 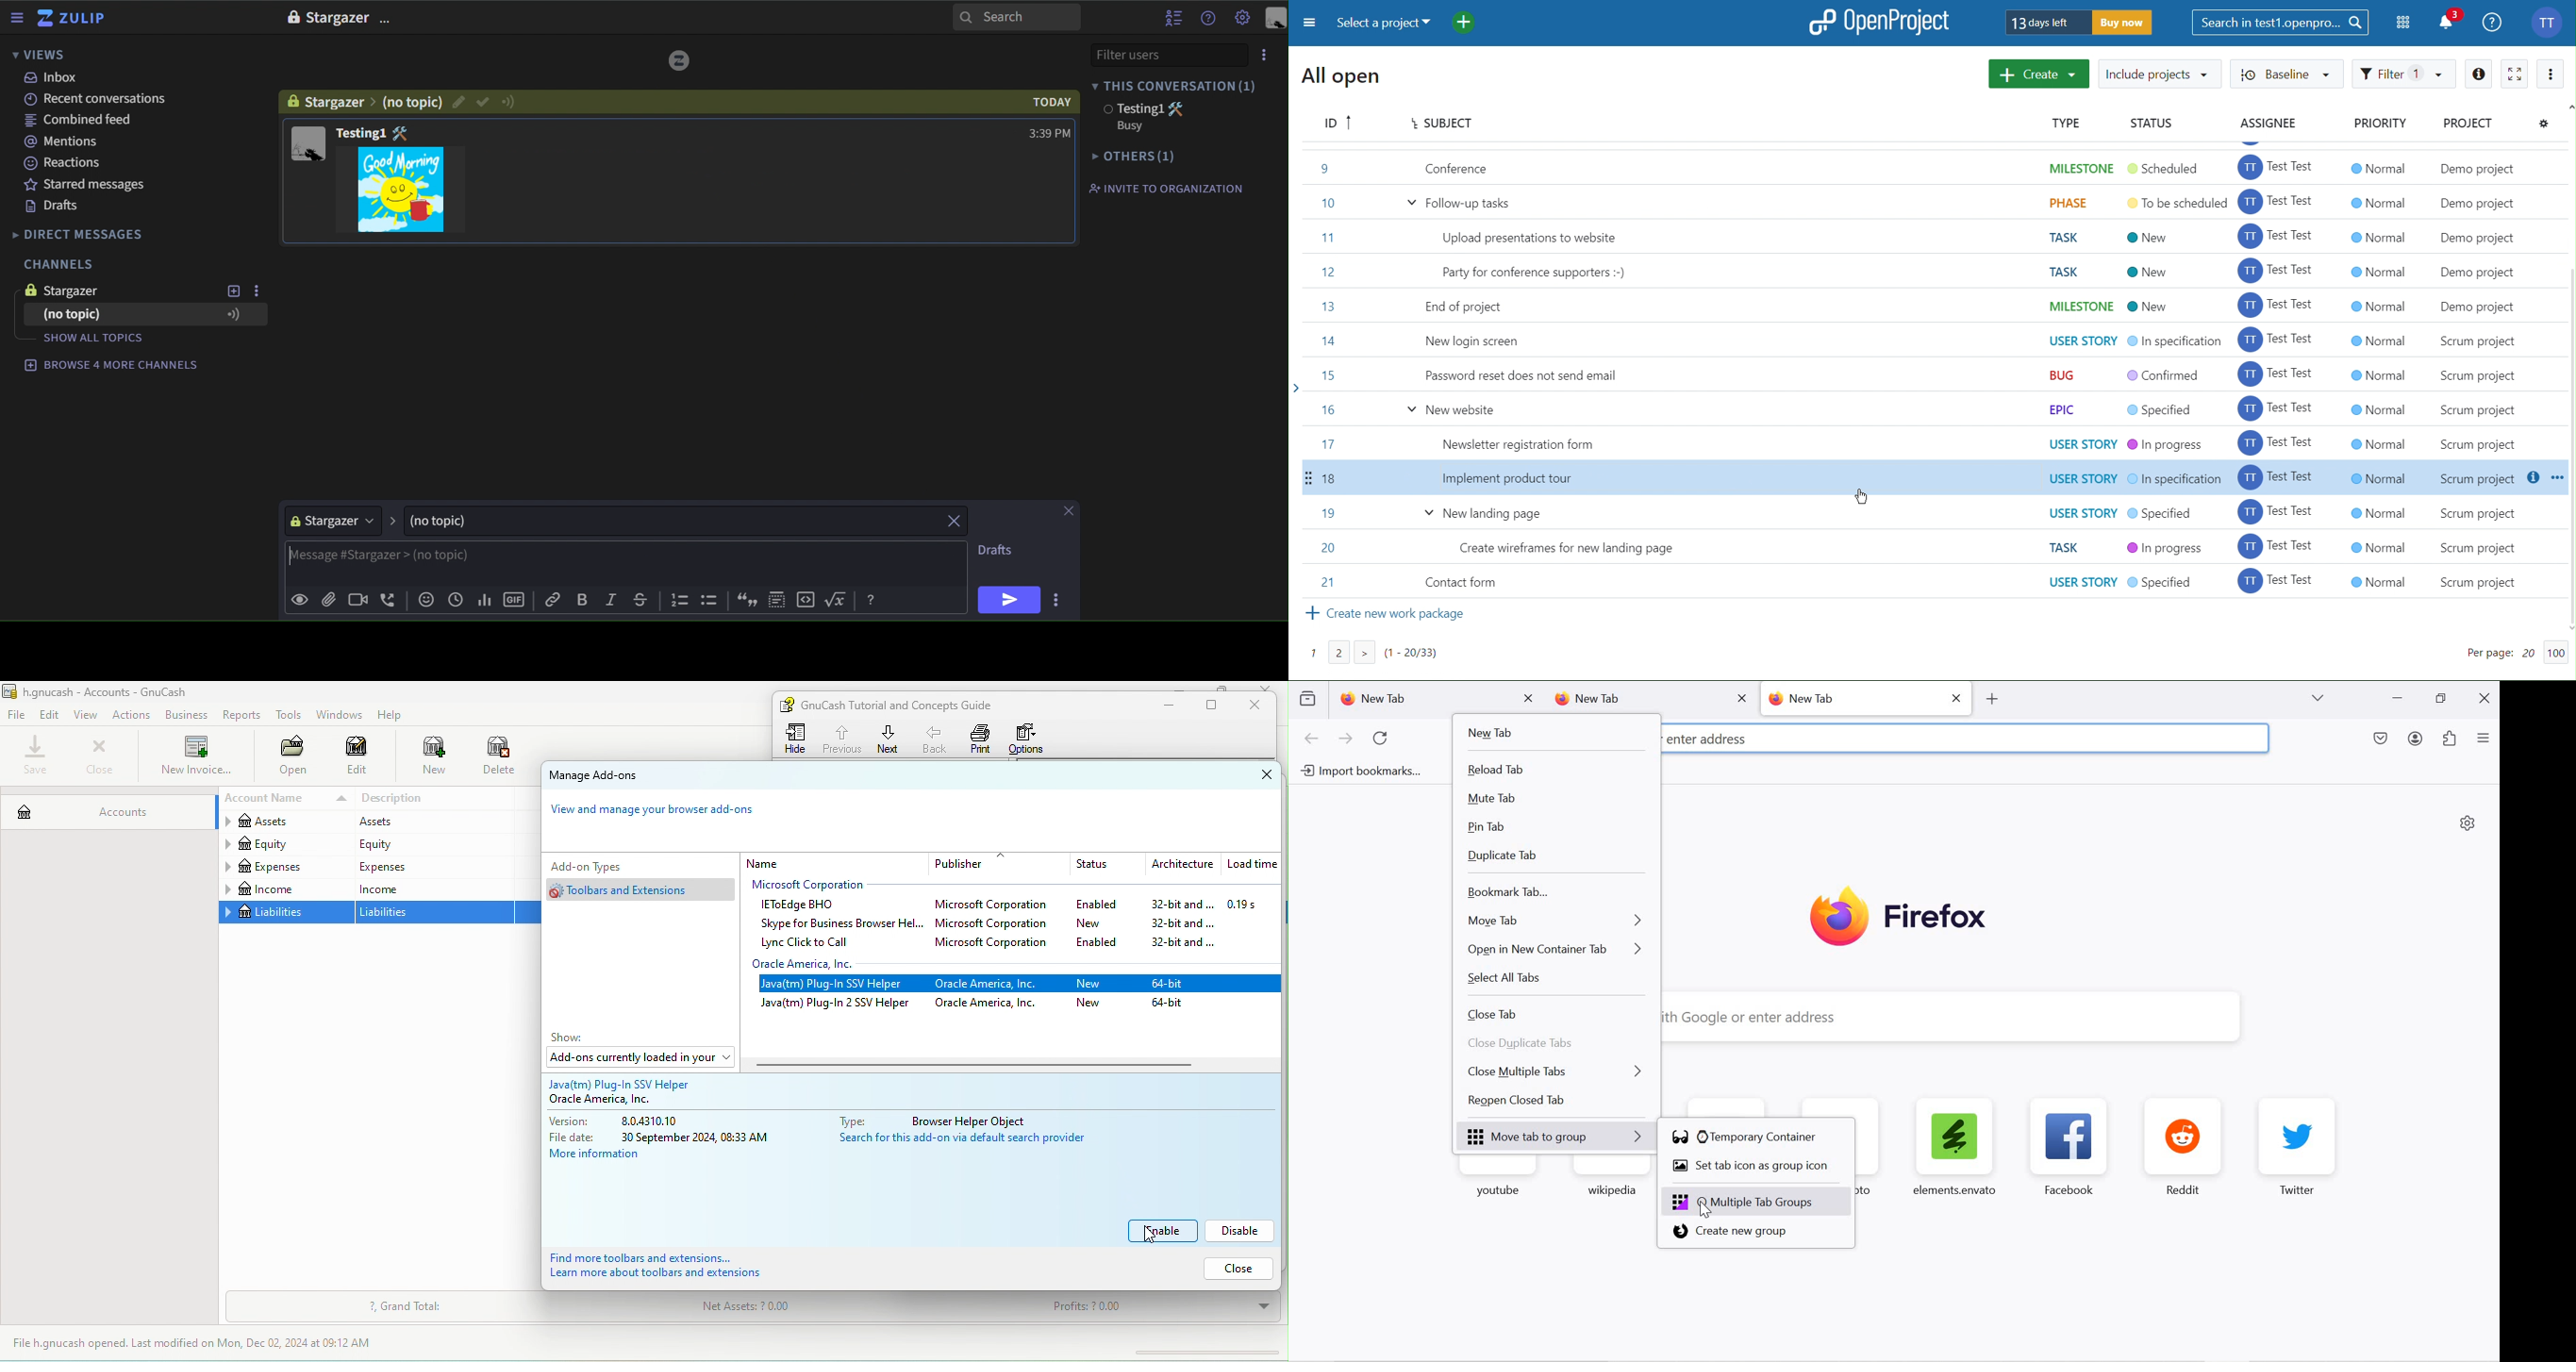 What do you see at coordinates (1473, 23) in the screenshot?
I see `Add new` at bounding box center [1473, 23].